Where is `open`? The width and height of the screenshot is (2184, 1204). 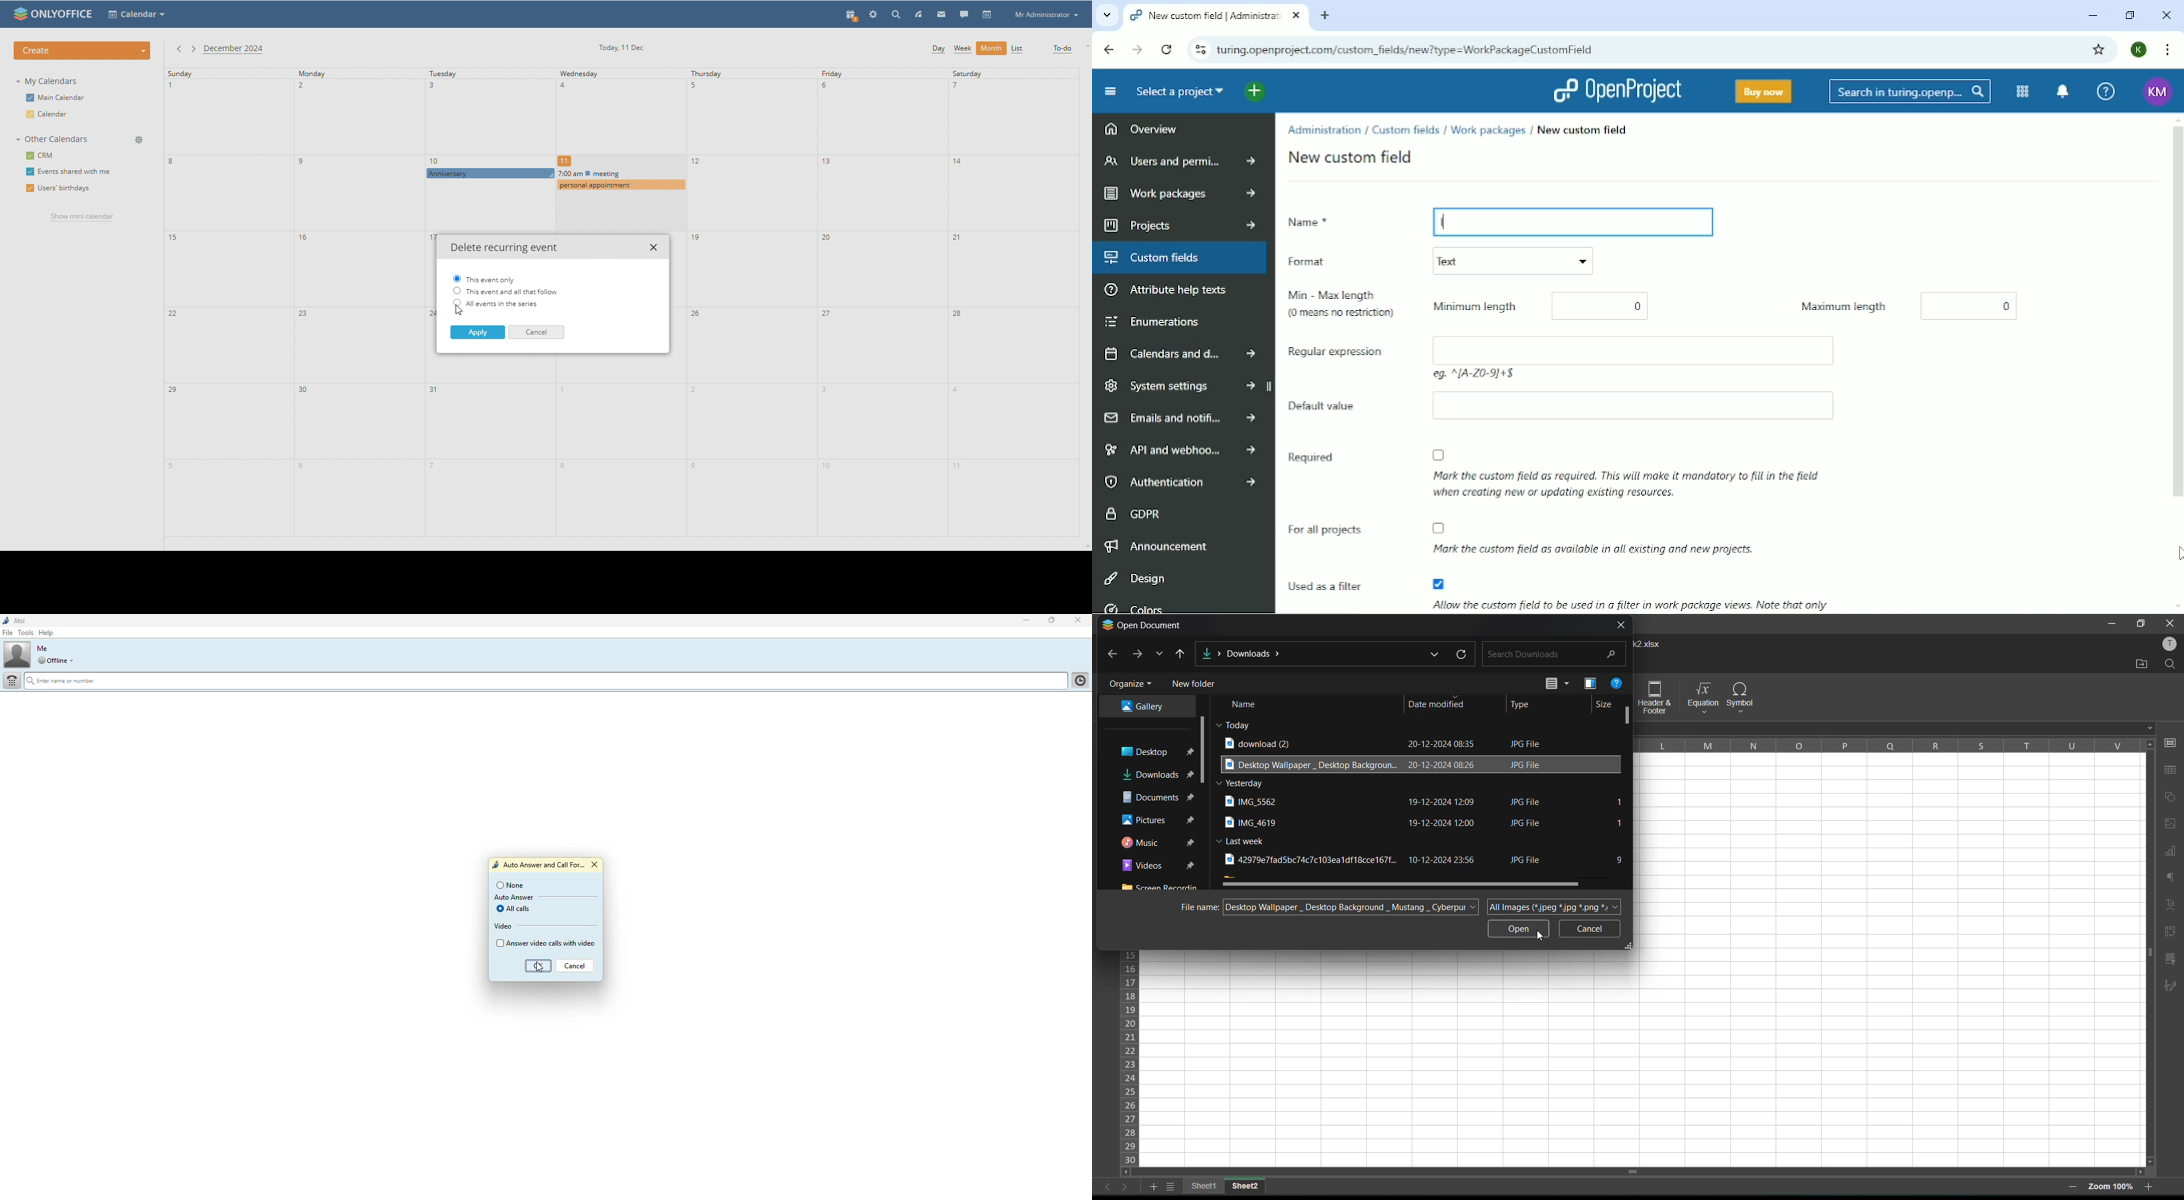 open is located at coordinates (1518, 929).